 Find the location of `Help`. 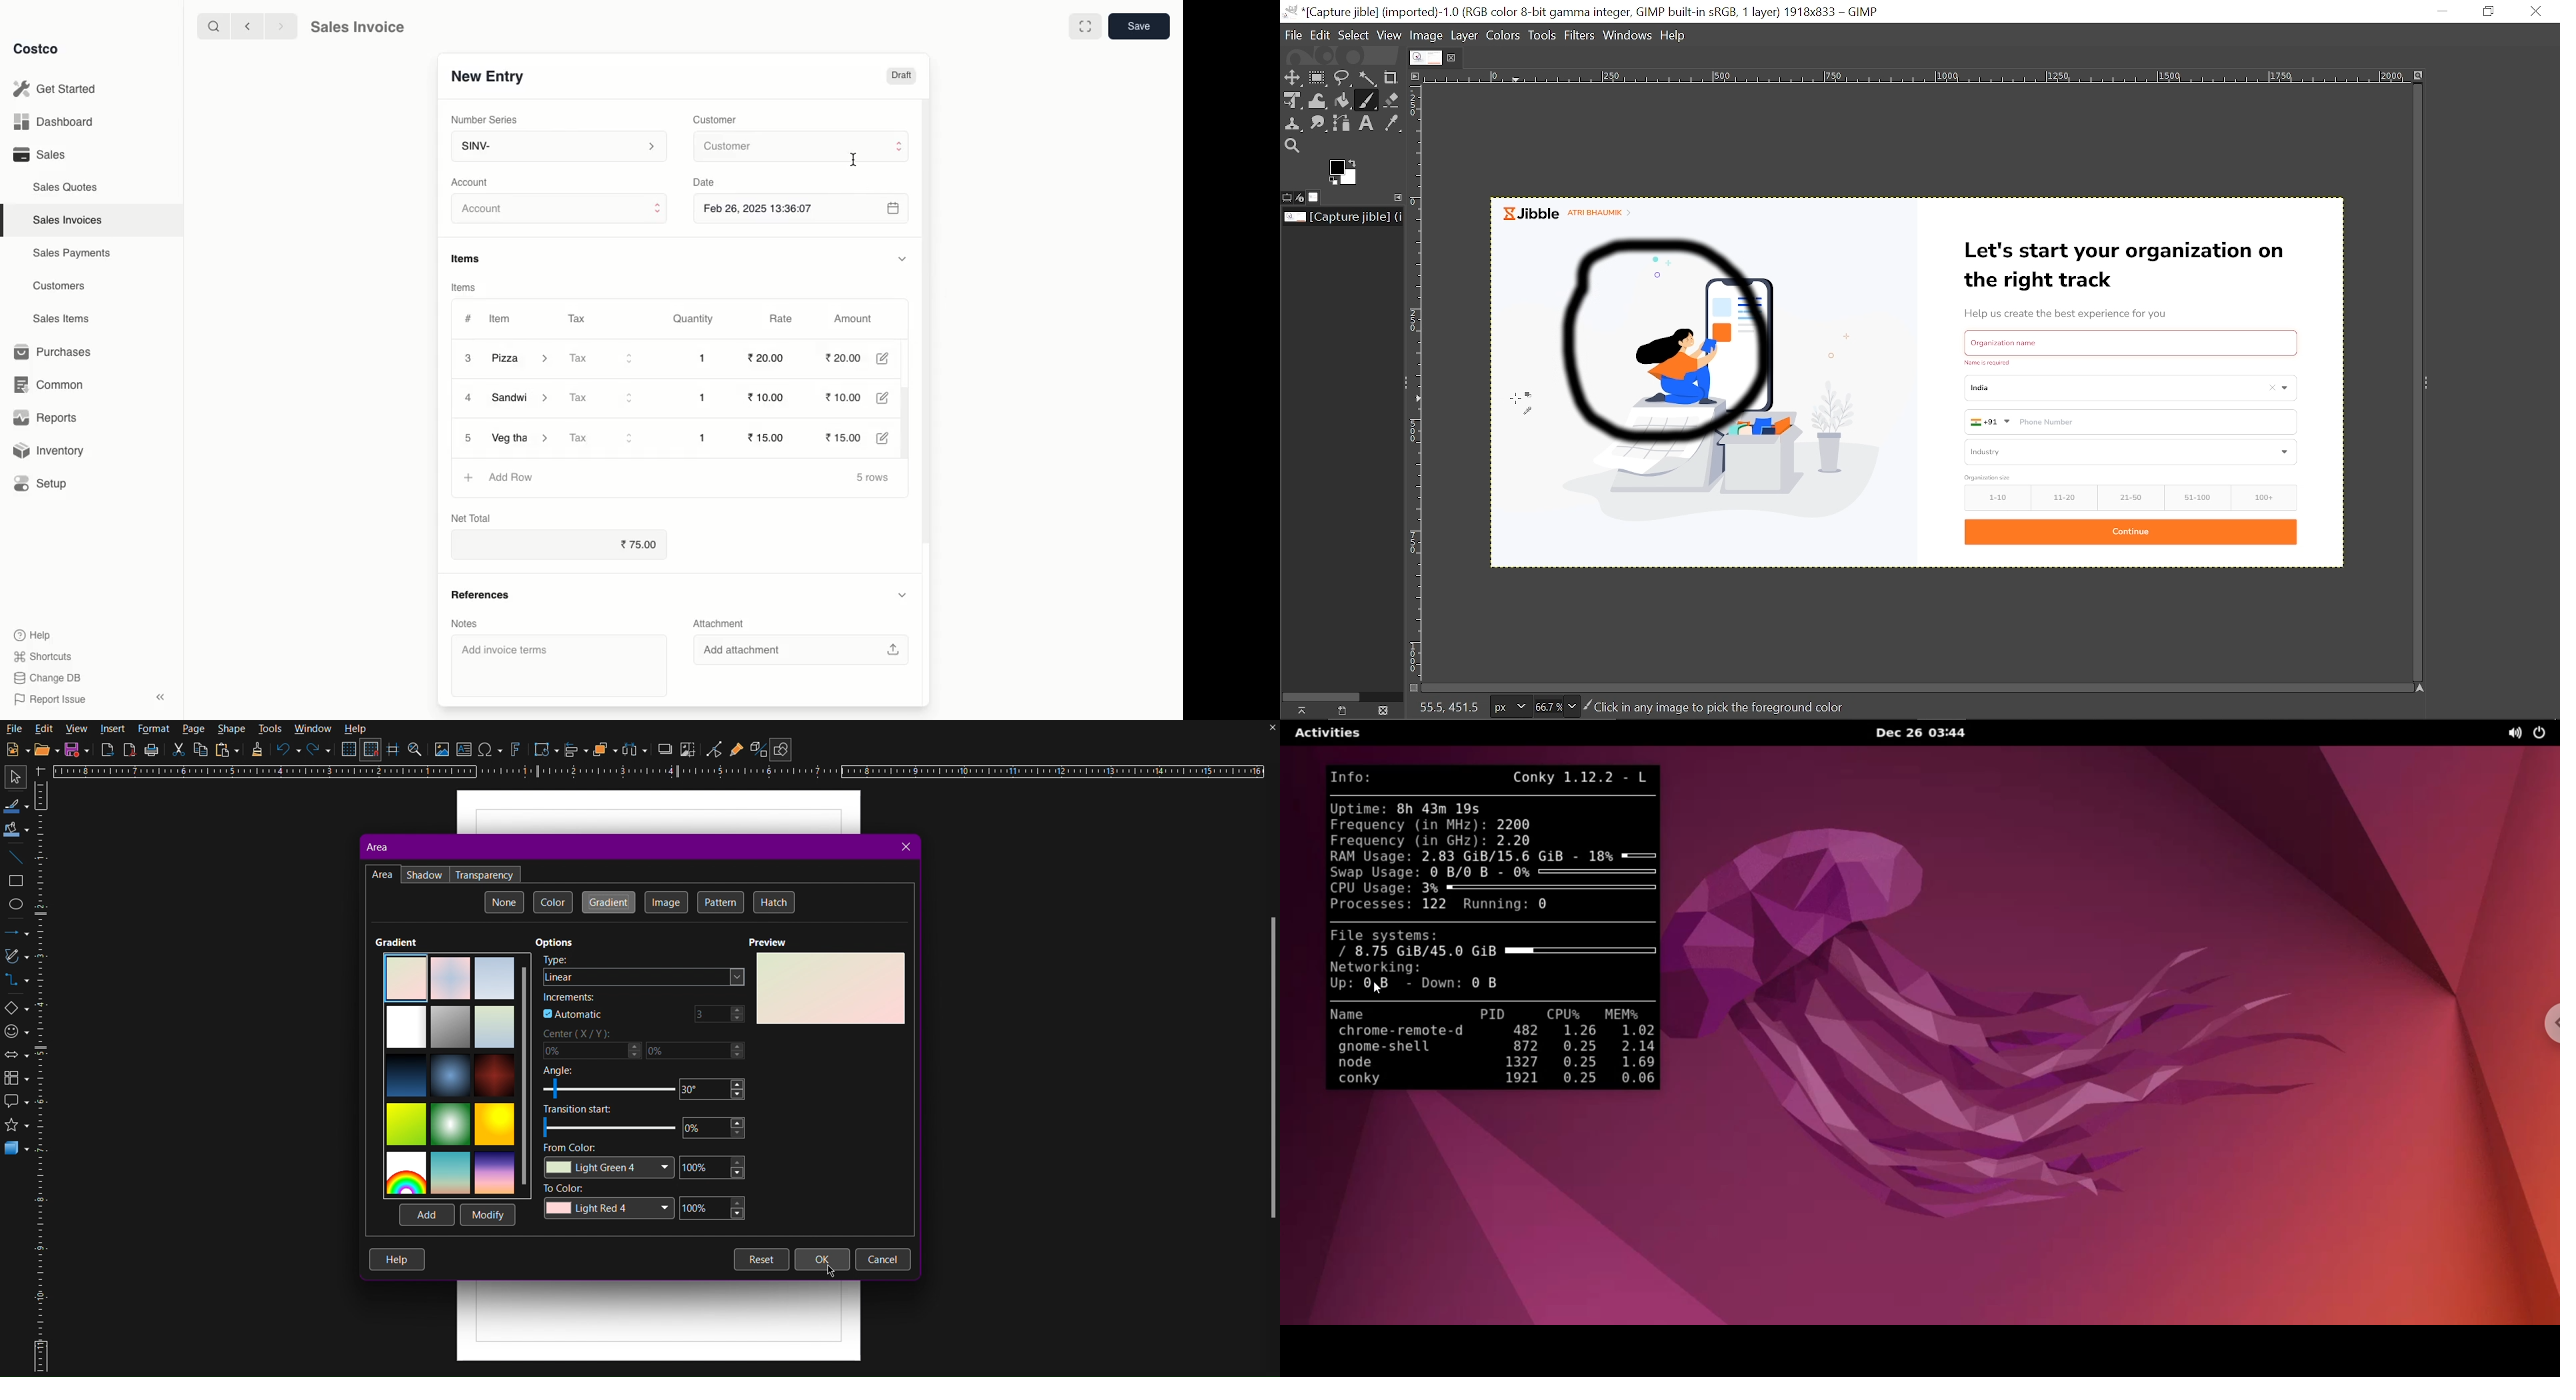

Help is located at coordinates (357, 729).